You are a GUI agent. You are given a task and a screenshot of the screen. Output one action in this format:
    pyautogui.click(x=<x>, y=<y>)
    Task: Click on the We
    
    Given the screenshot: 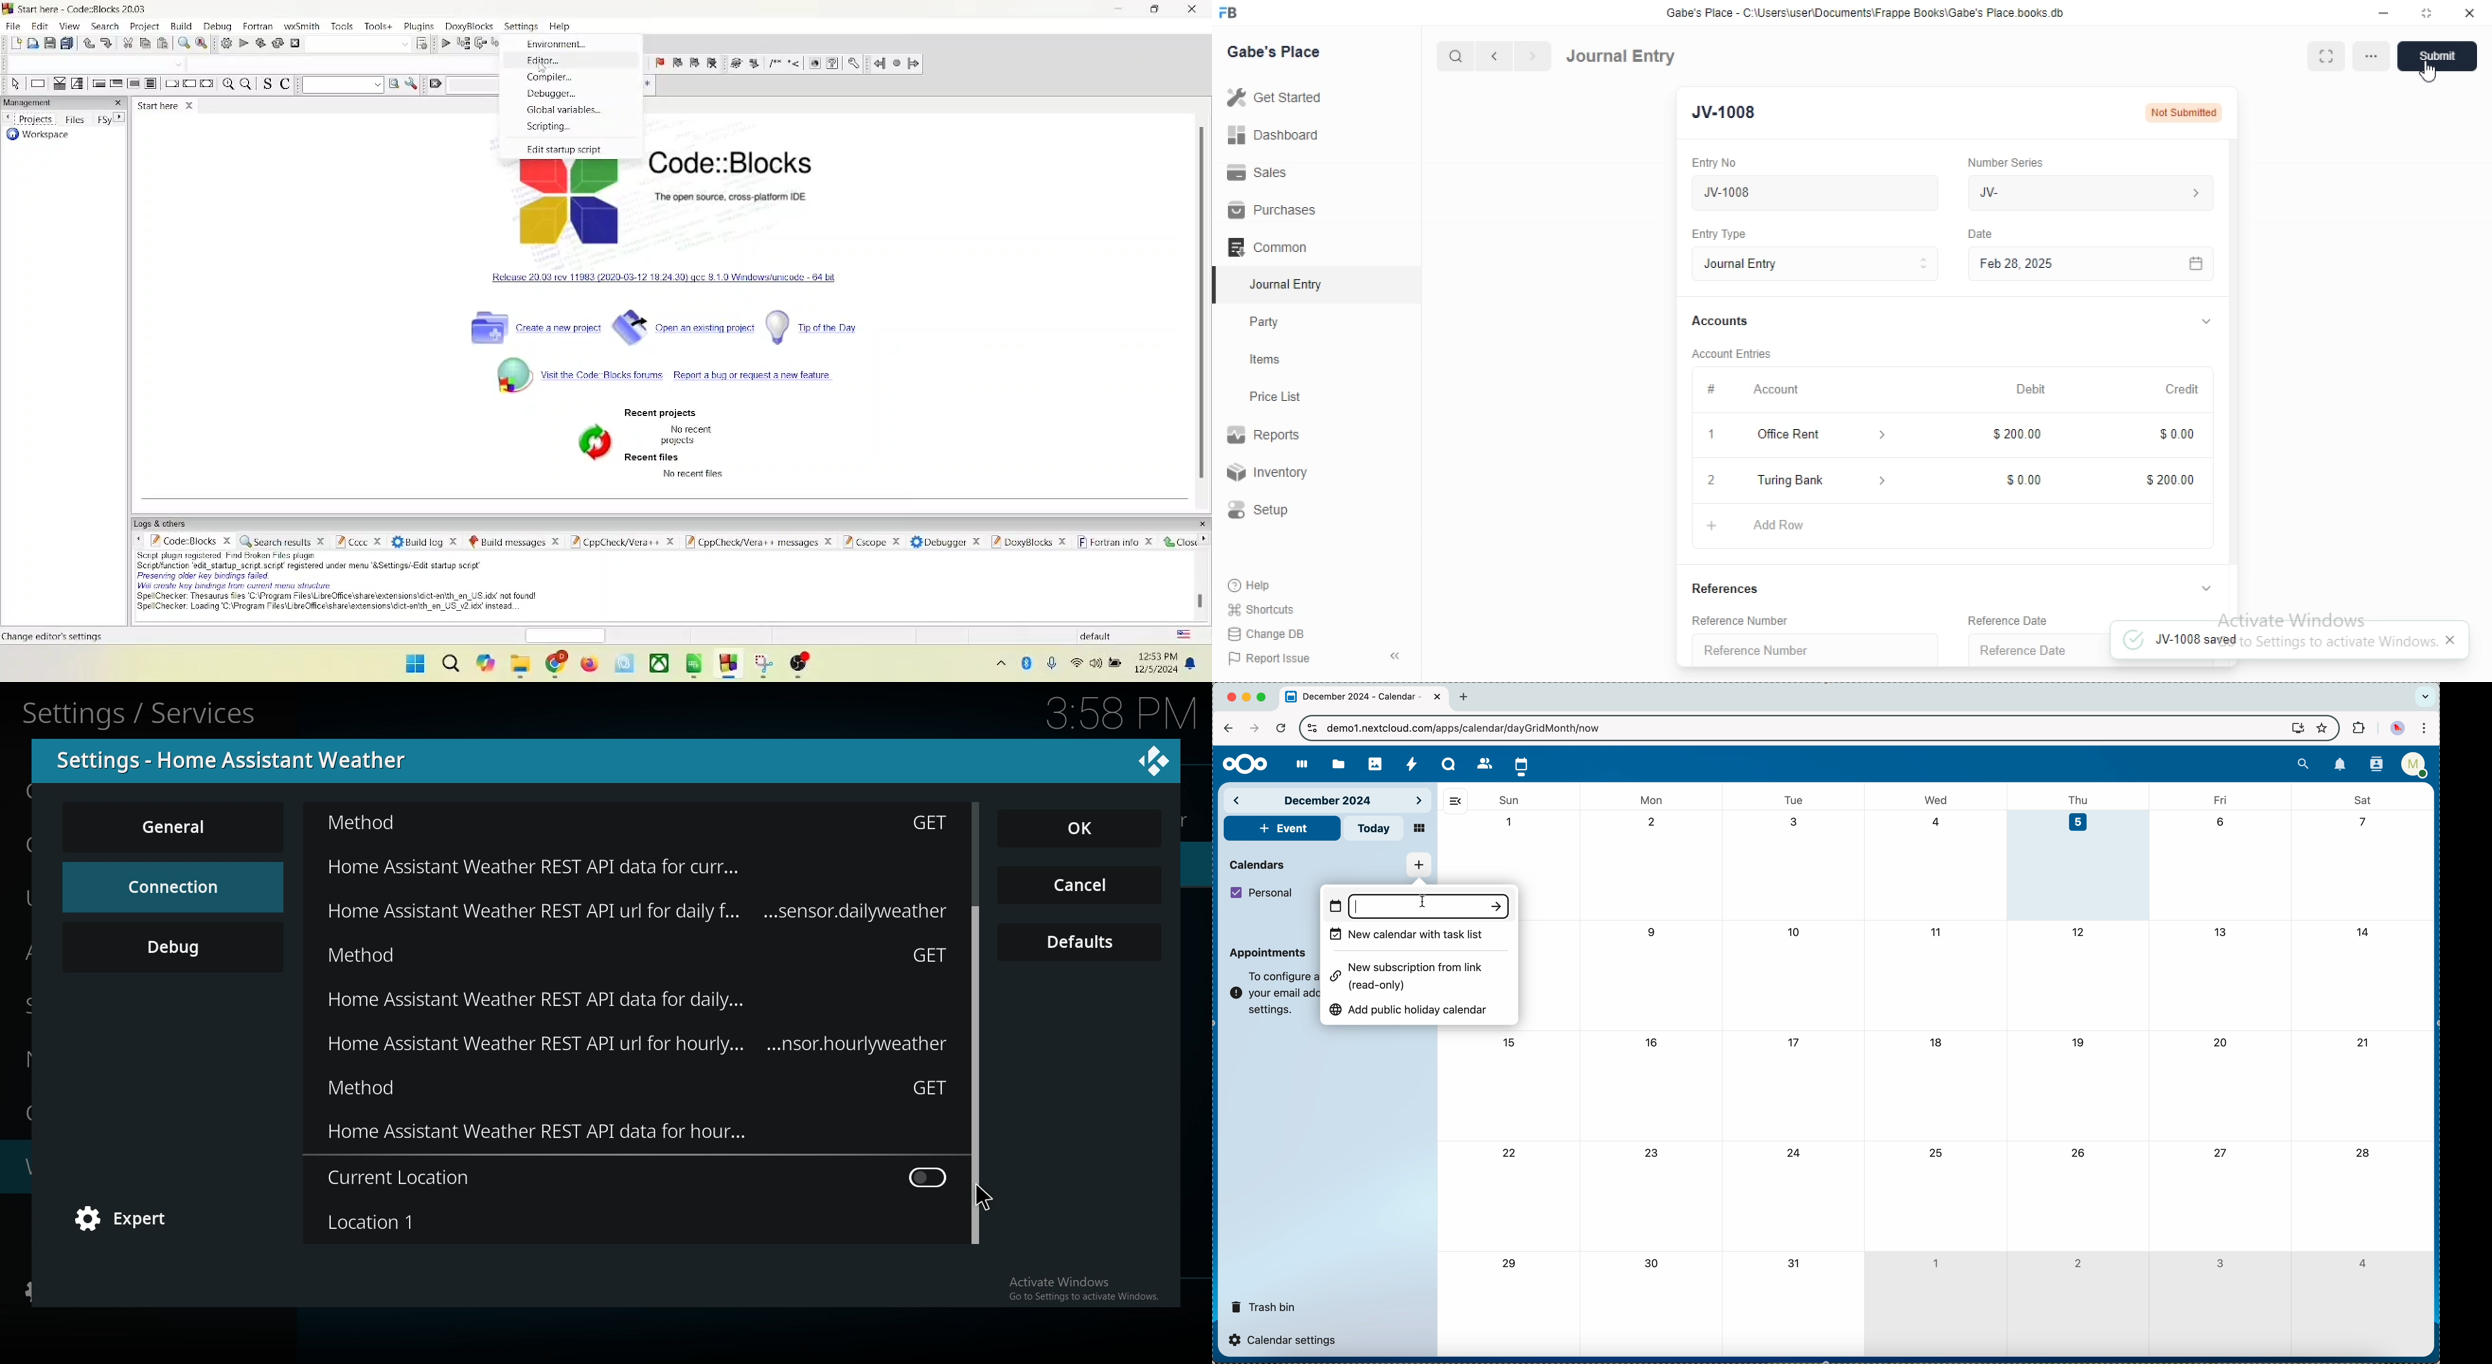 What is the action you would take?
    pyautogui.click(x=2027, y=191)
    